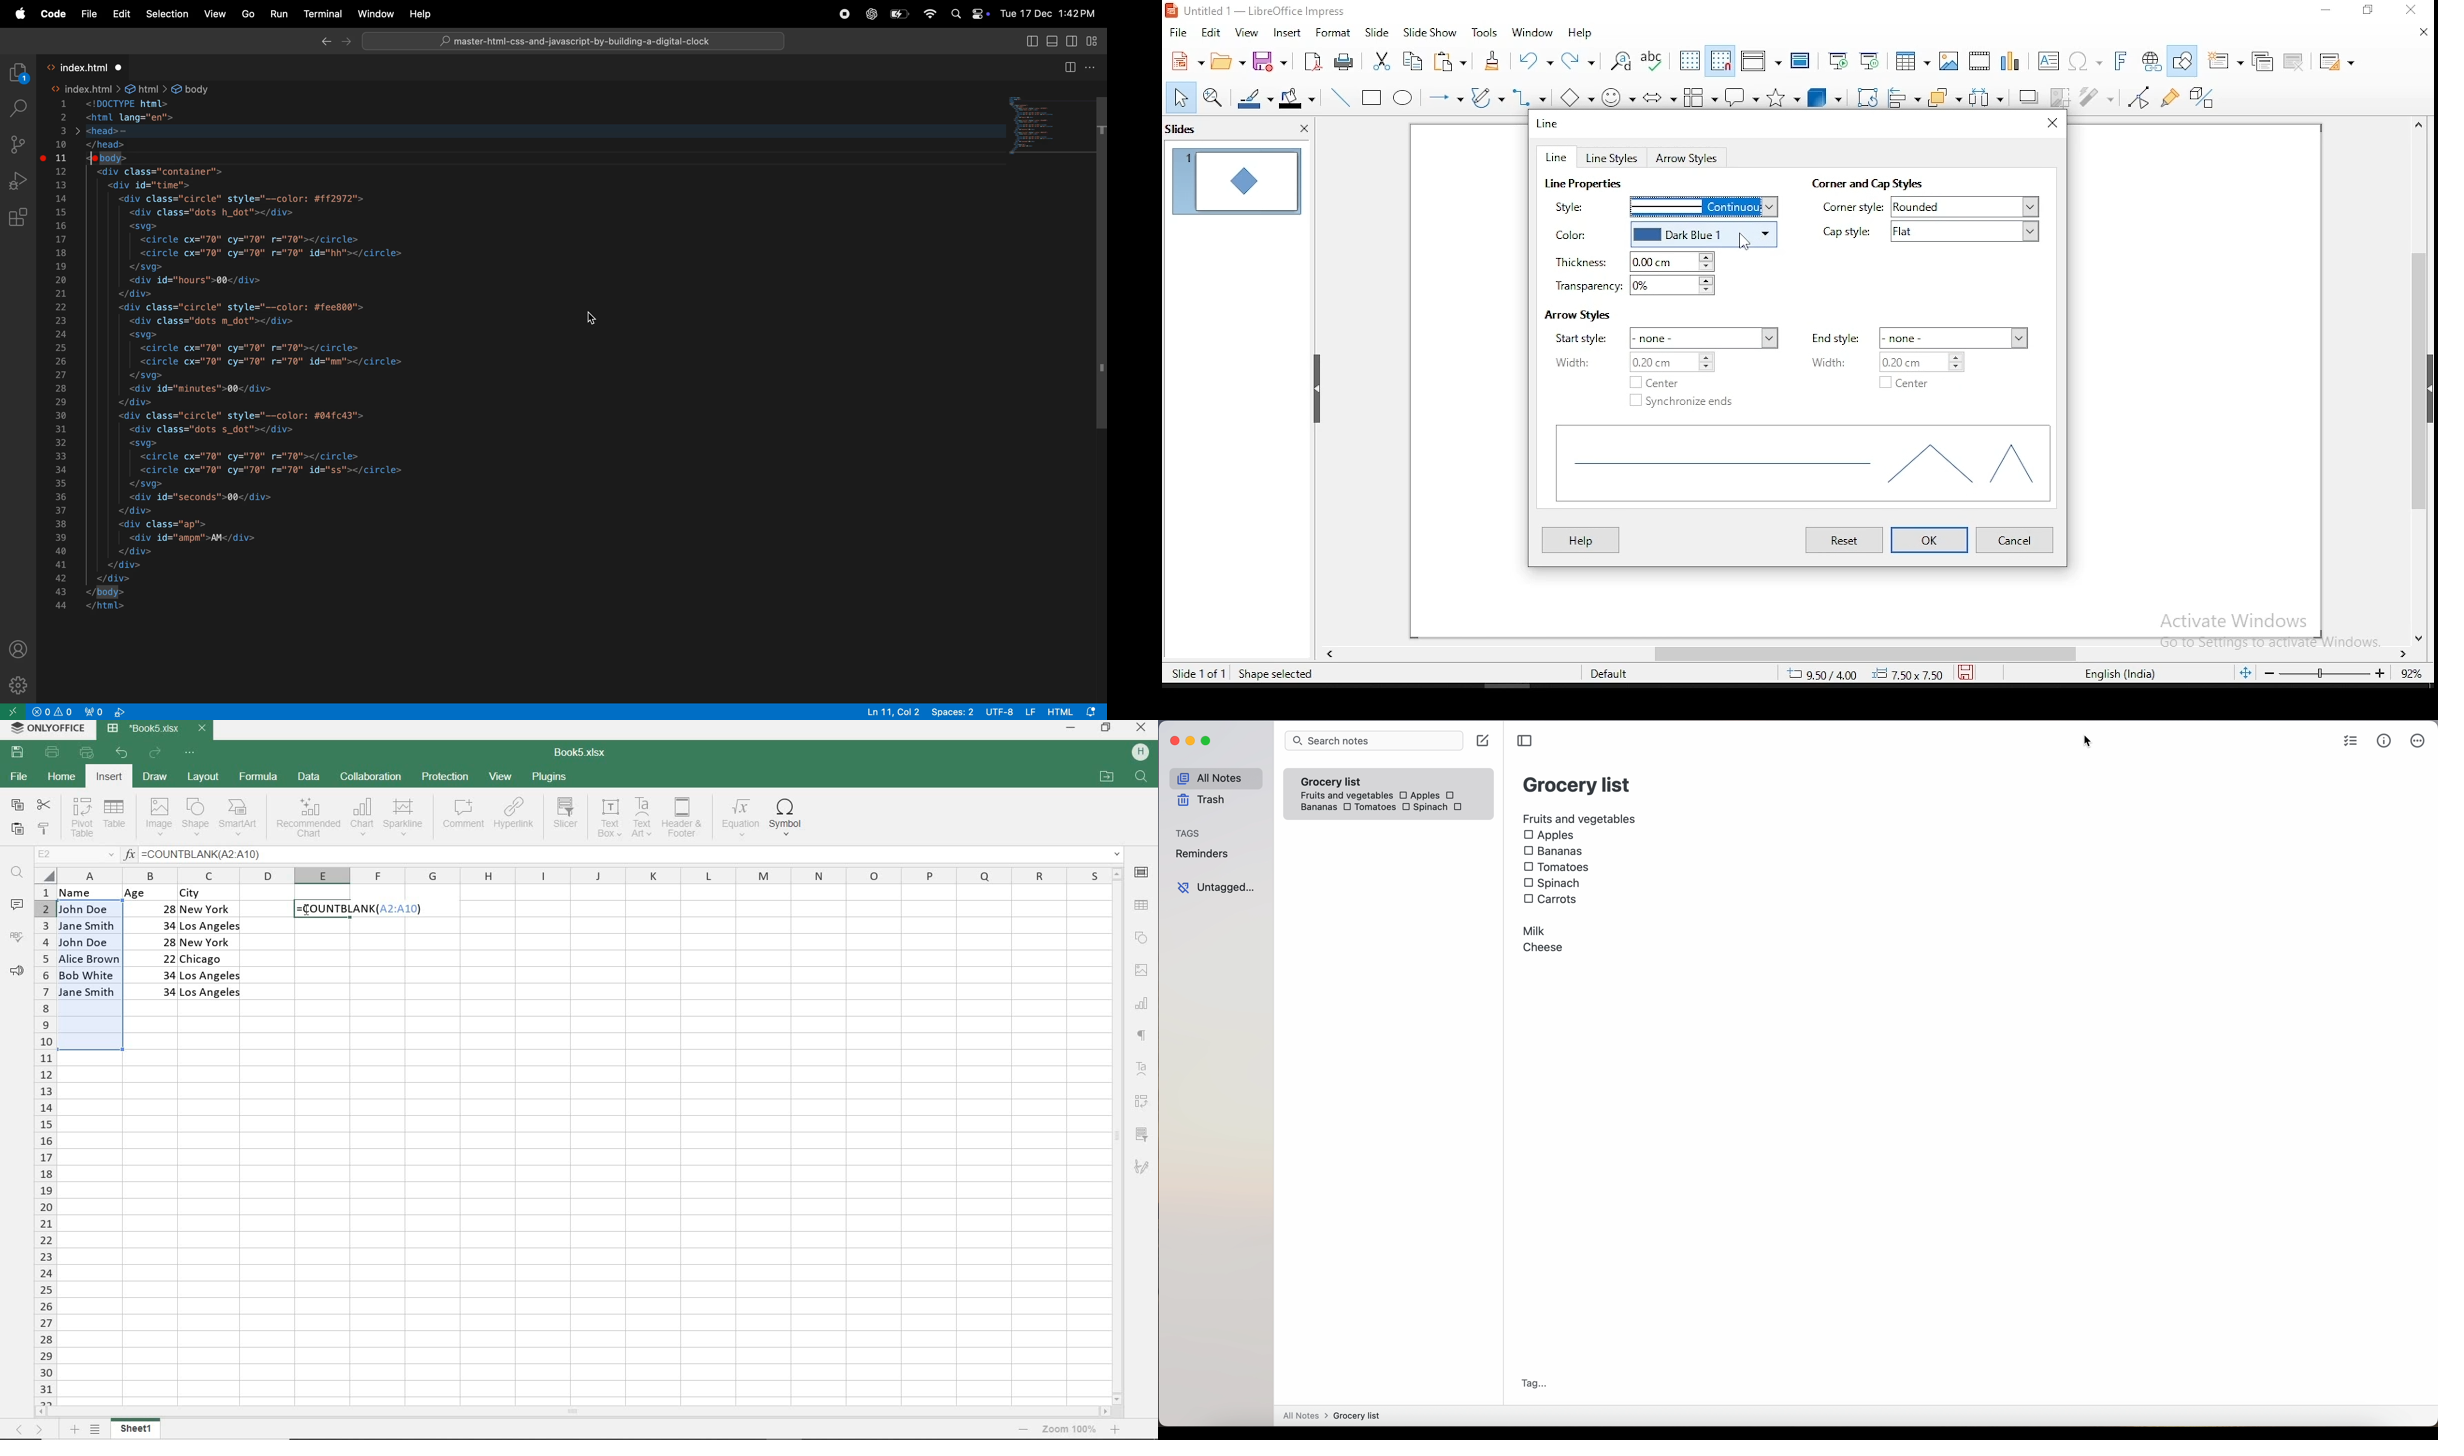  What do you see at coordinates (1675, 285) in the screenshot?
I see `0%` at bounding box center [1675, 285].